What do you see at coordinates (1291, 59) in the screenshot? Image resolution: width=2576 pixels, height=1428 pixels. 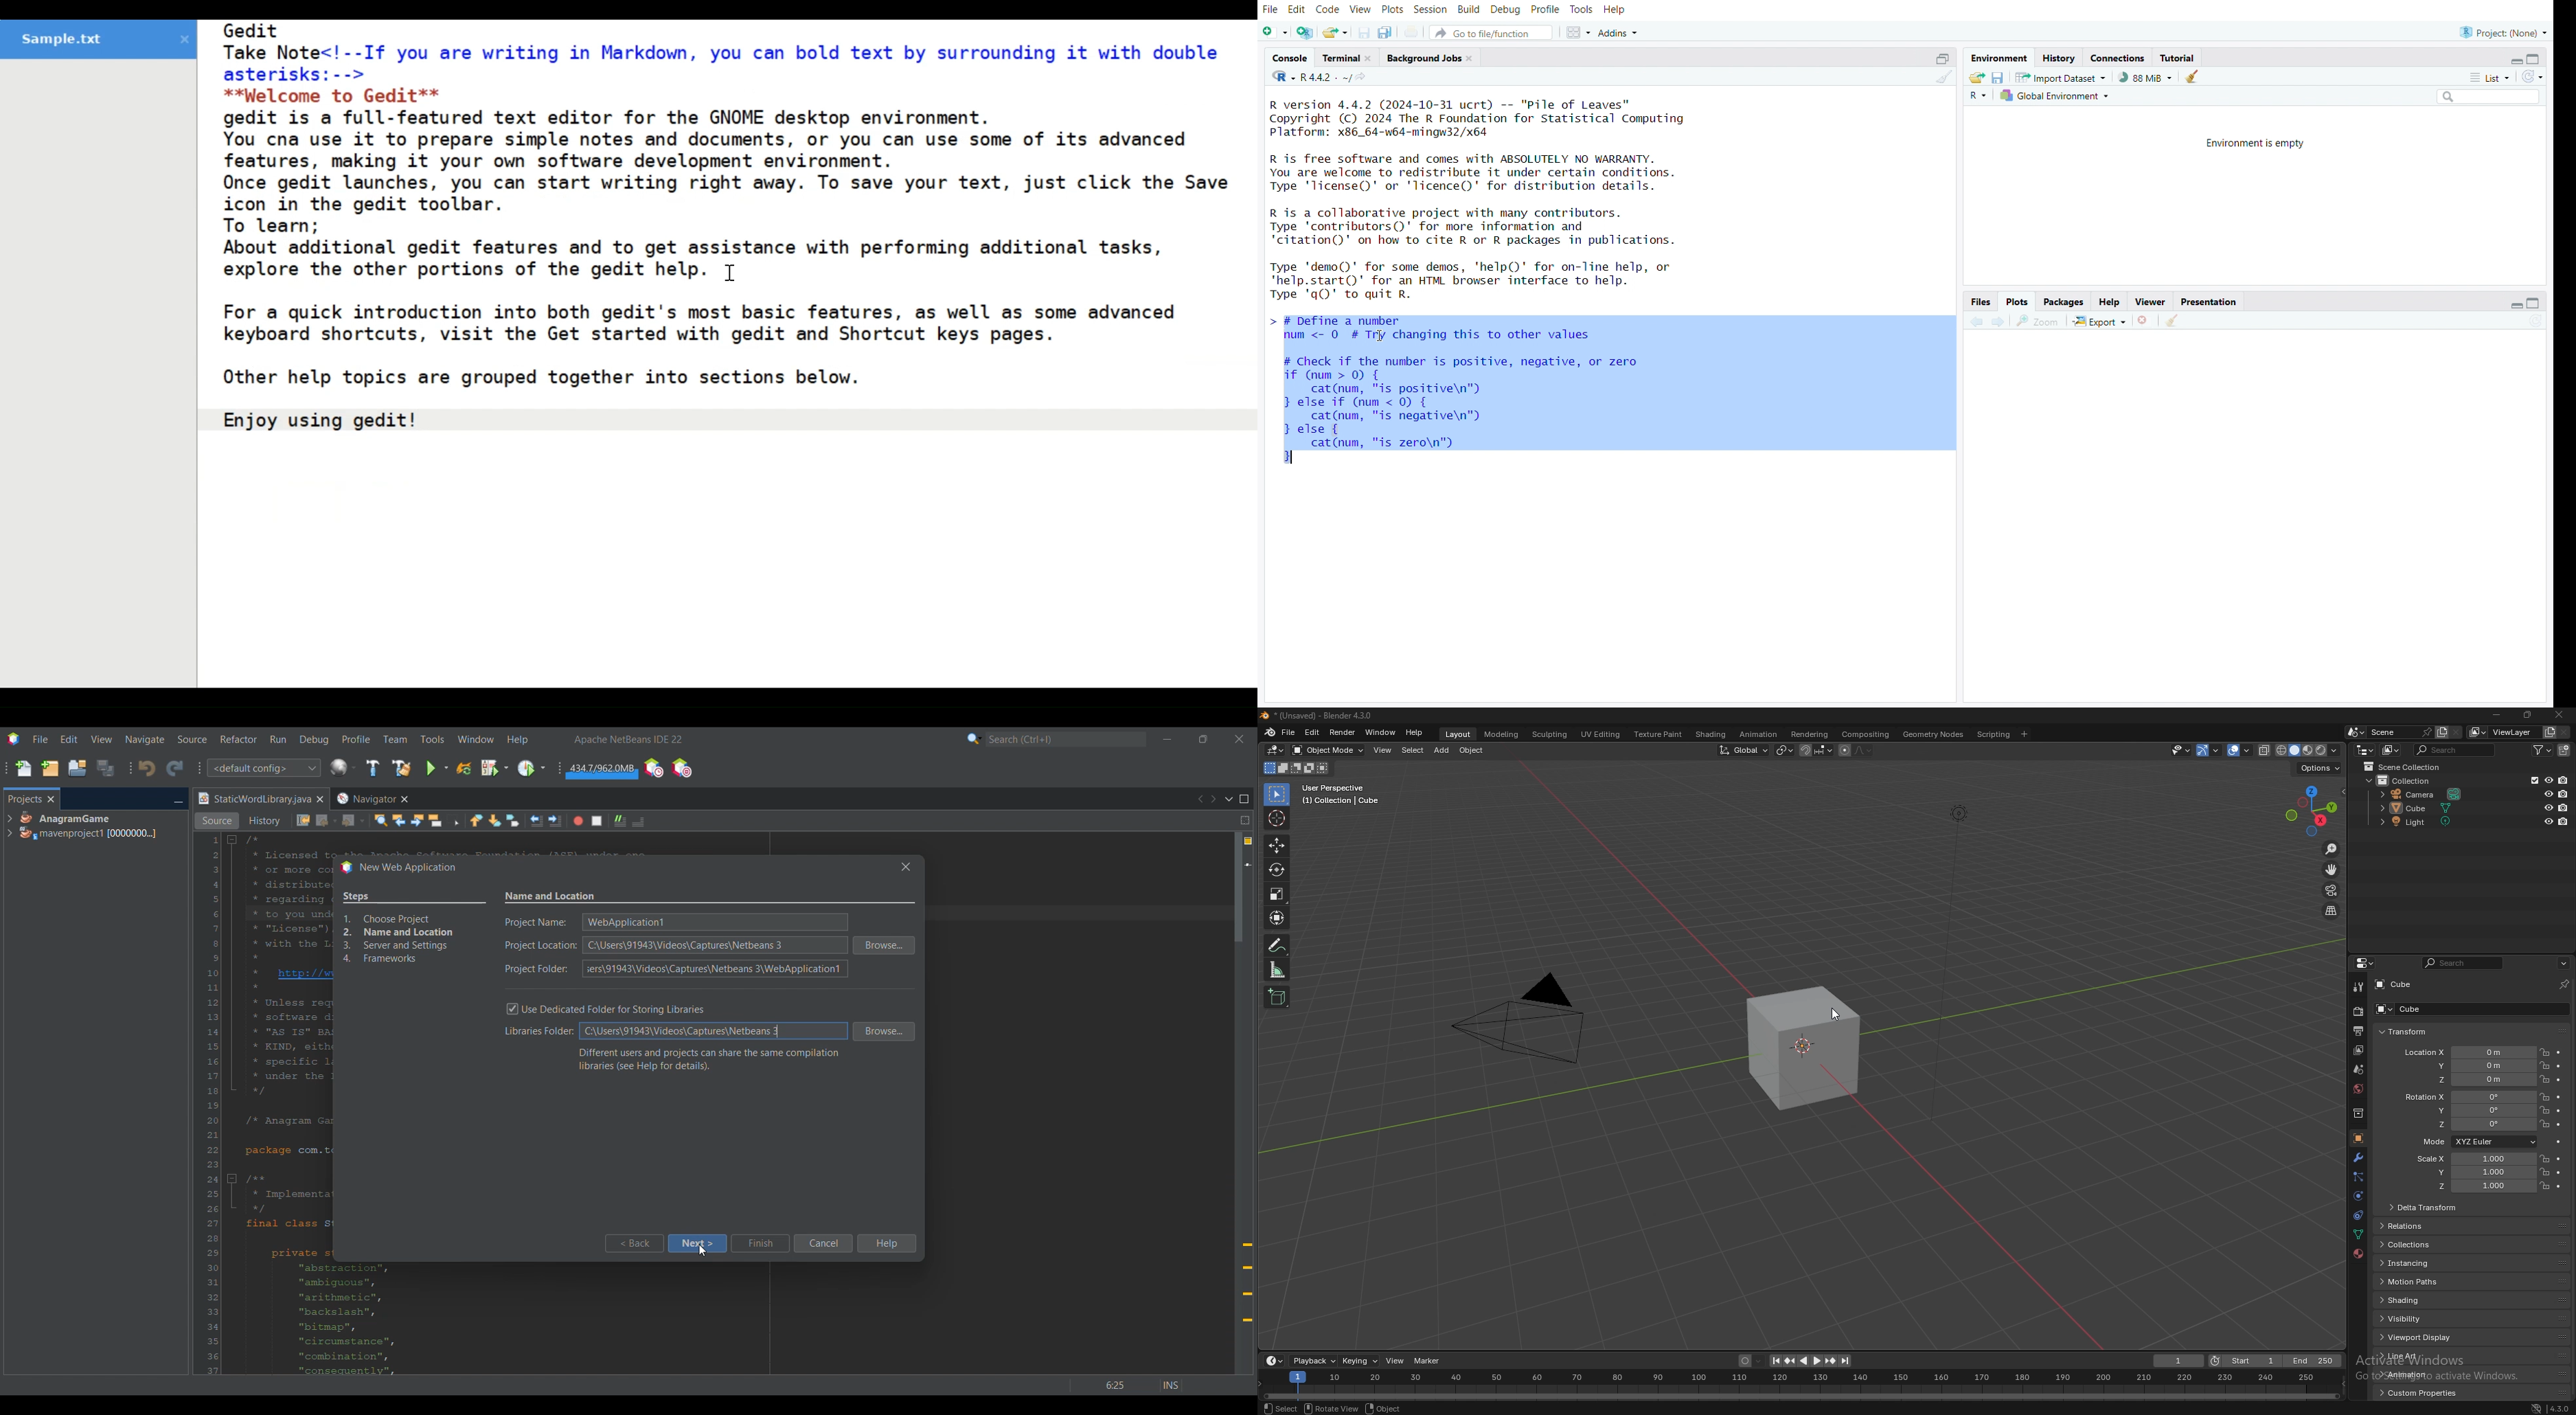 I see `console` at bounding box center [1291, 59].